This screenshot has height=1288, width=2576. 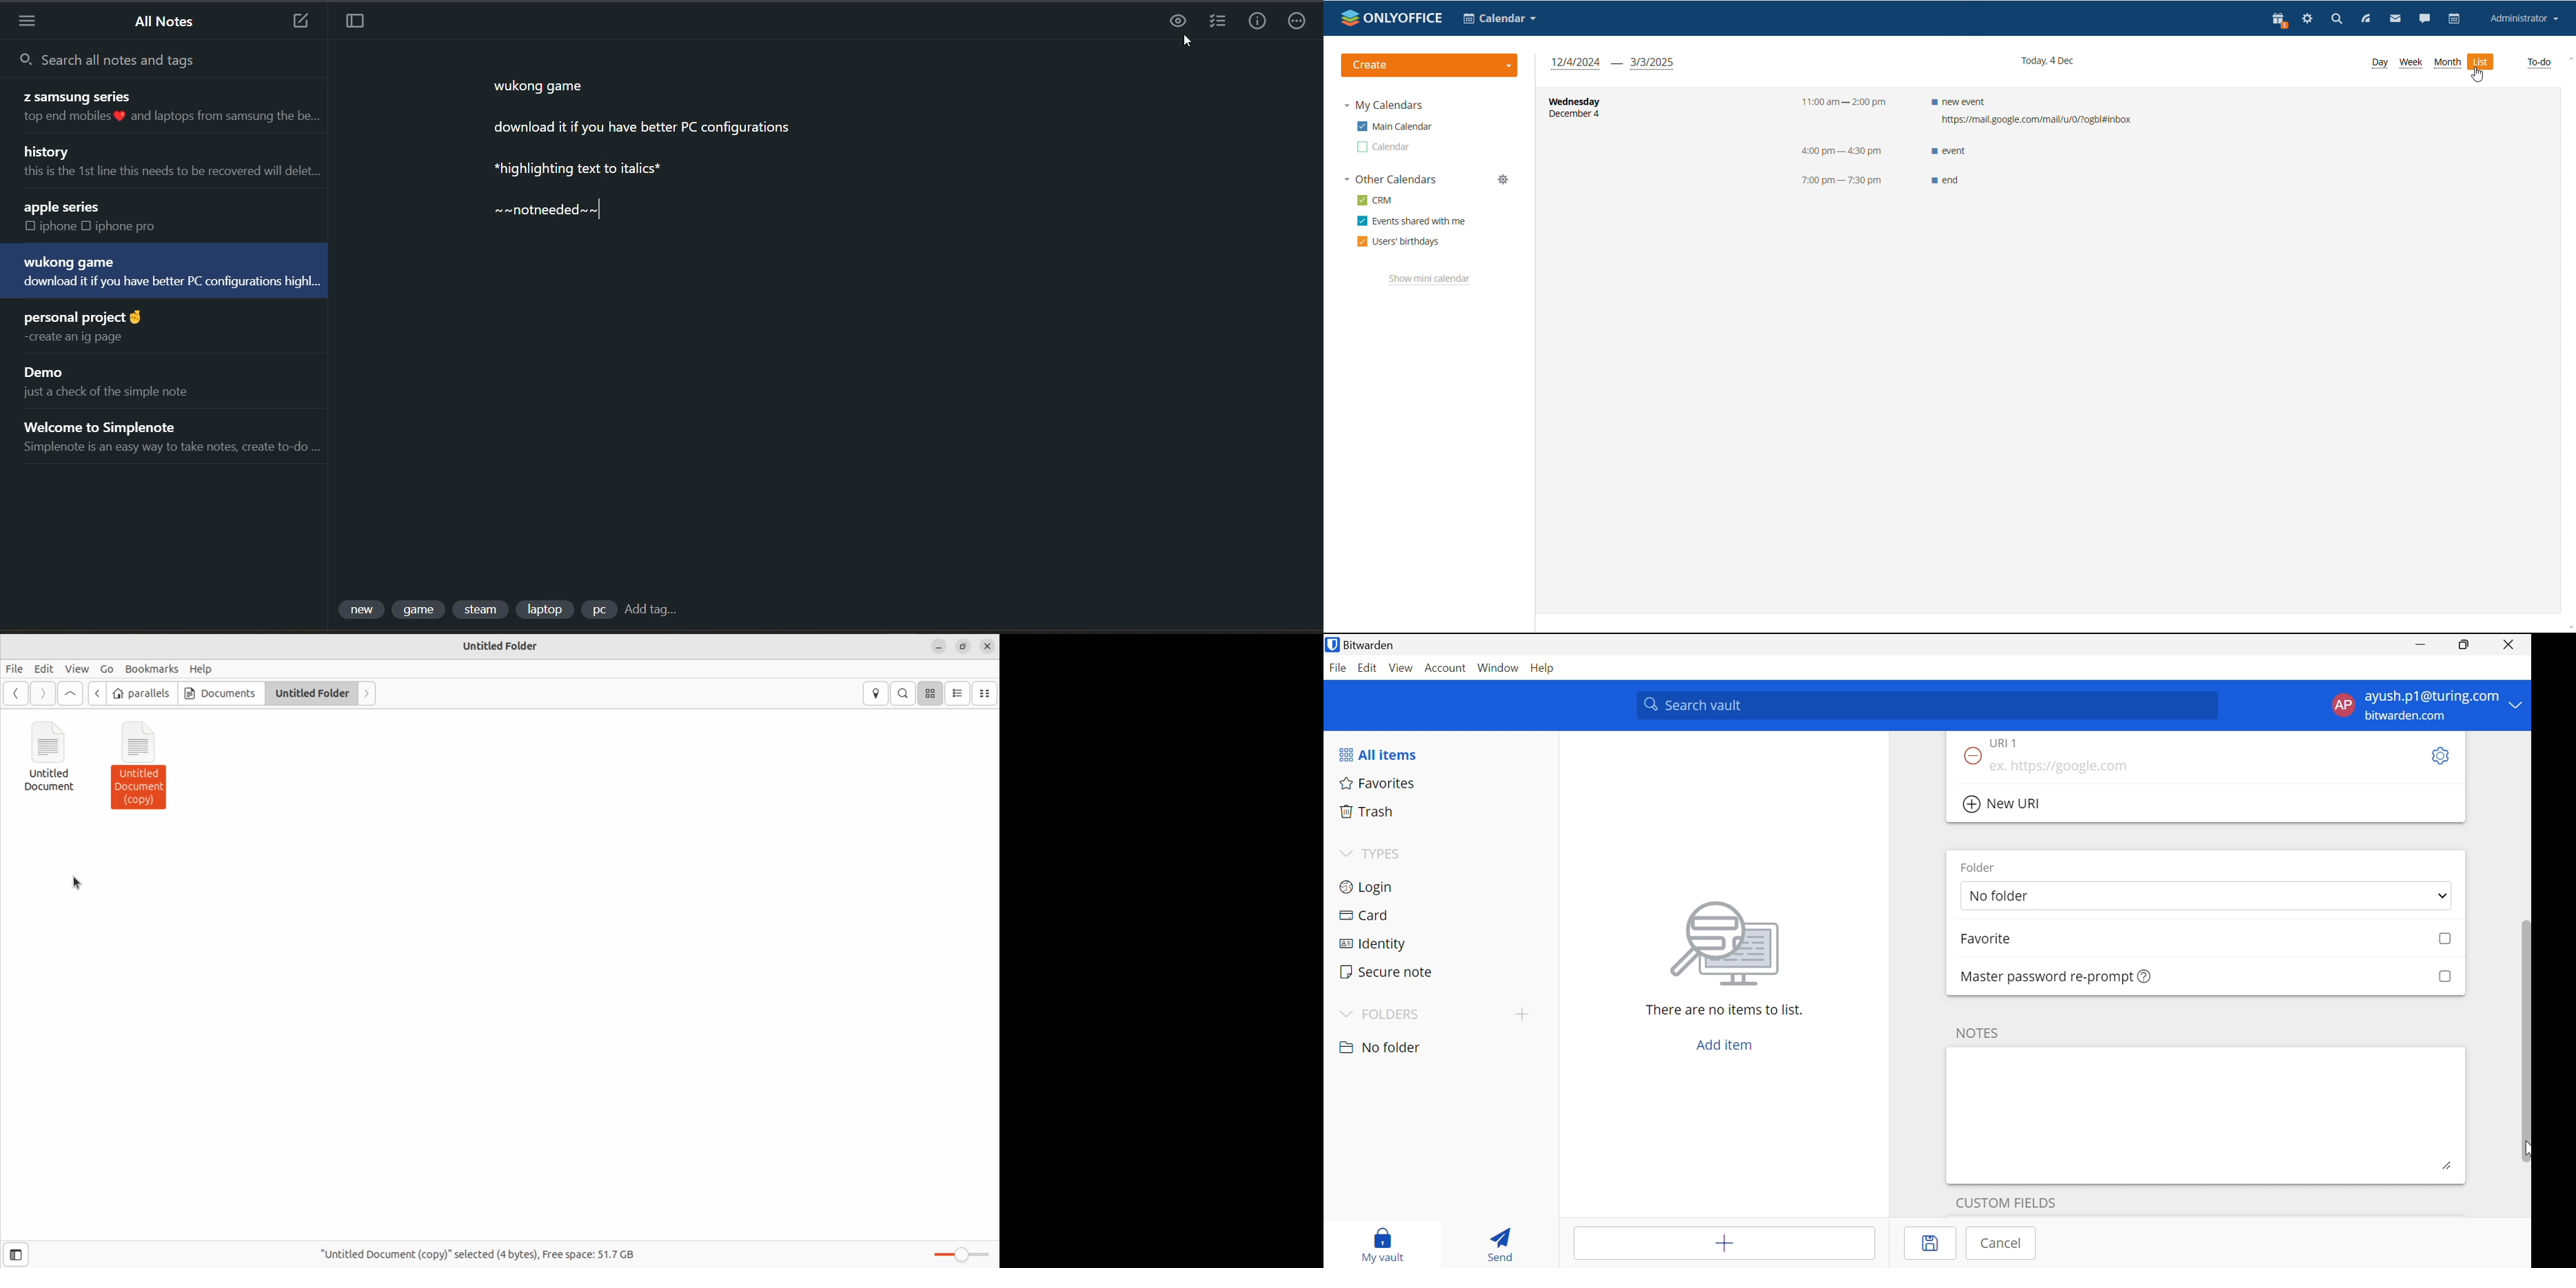 I want to click on Master password re-prompt, so click(x=2057, y=977).